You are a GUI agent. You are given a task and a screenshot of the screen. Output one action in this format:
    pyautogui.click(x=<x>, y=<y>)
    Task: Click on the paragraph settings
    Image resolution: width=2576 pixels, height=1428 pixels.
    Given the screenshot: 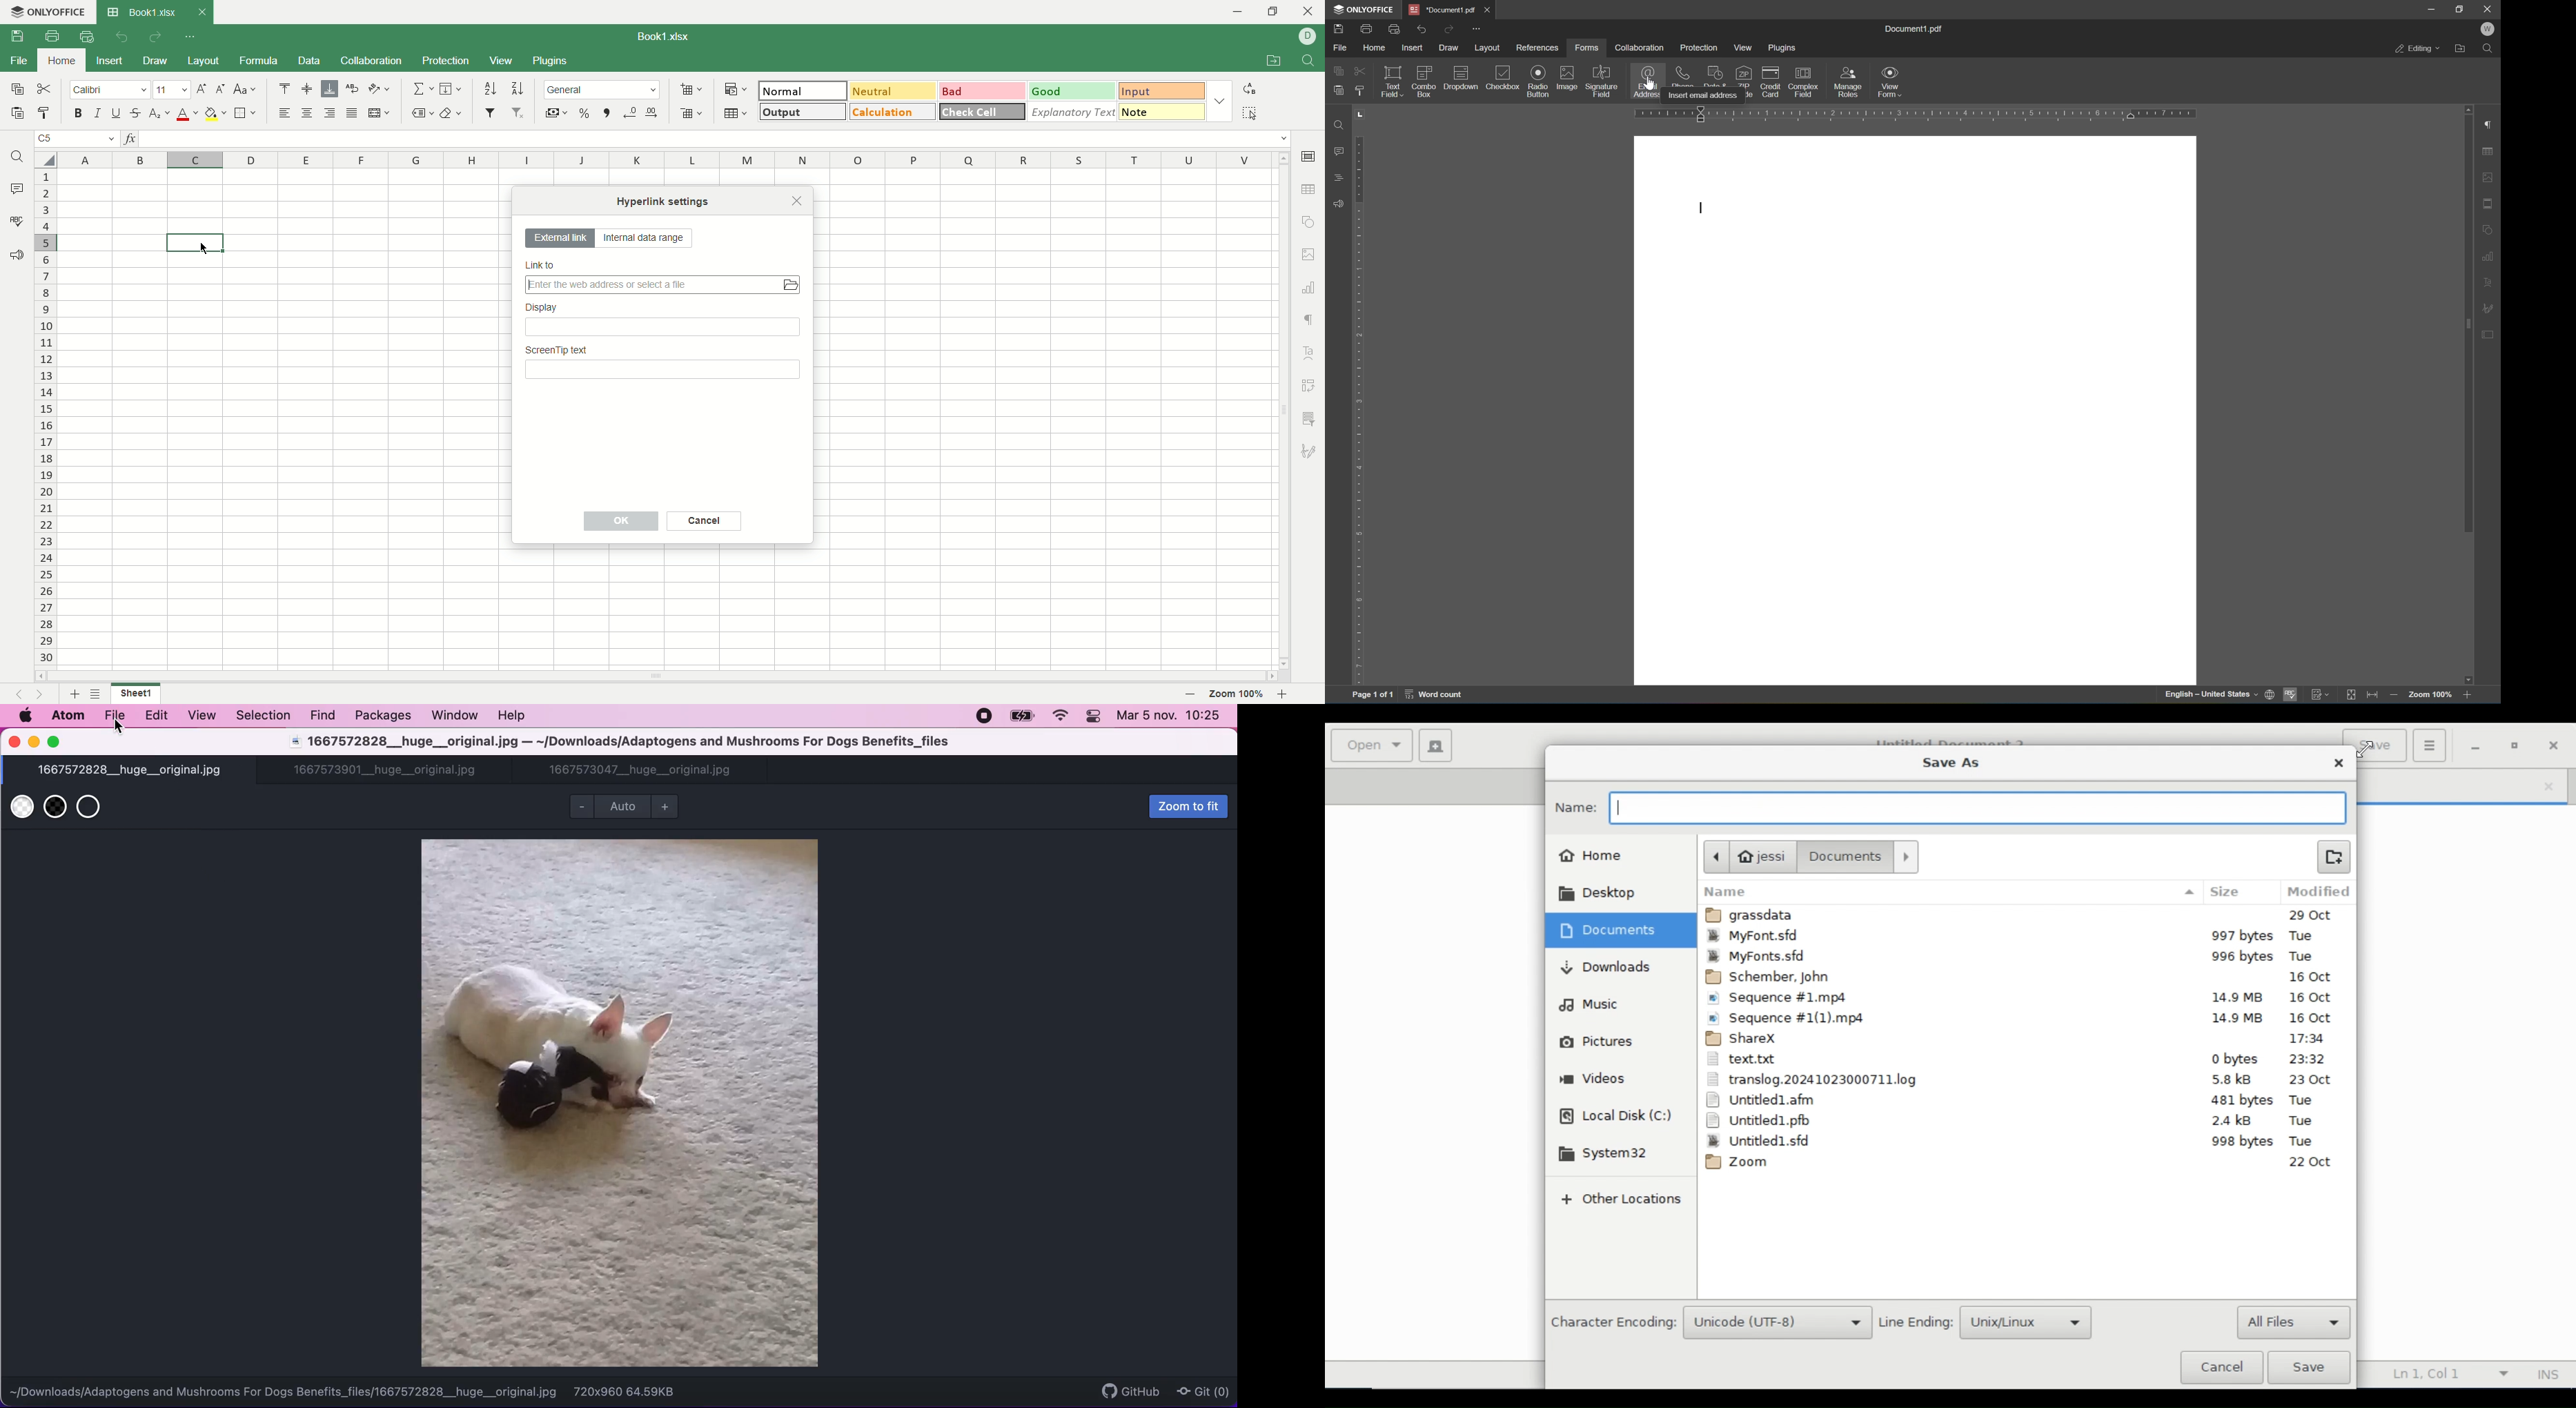 What is the action you would take?
    pyautogui.click(x=1308, y=319)
    